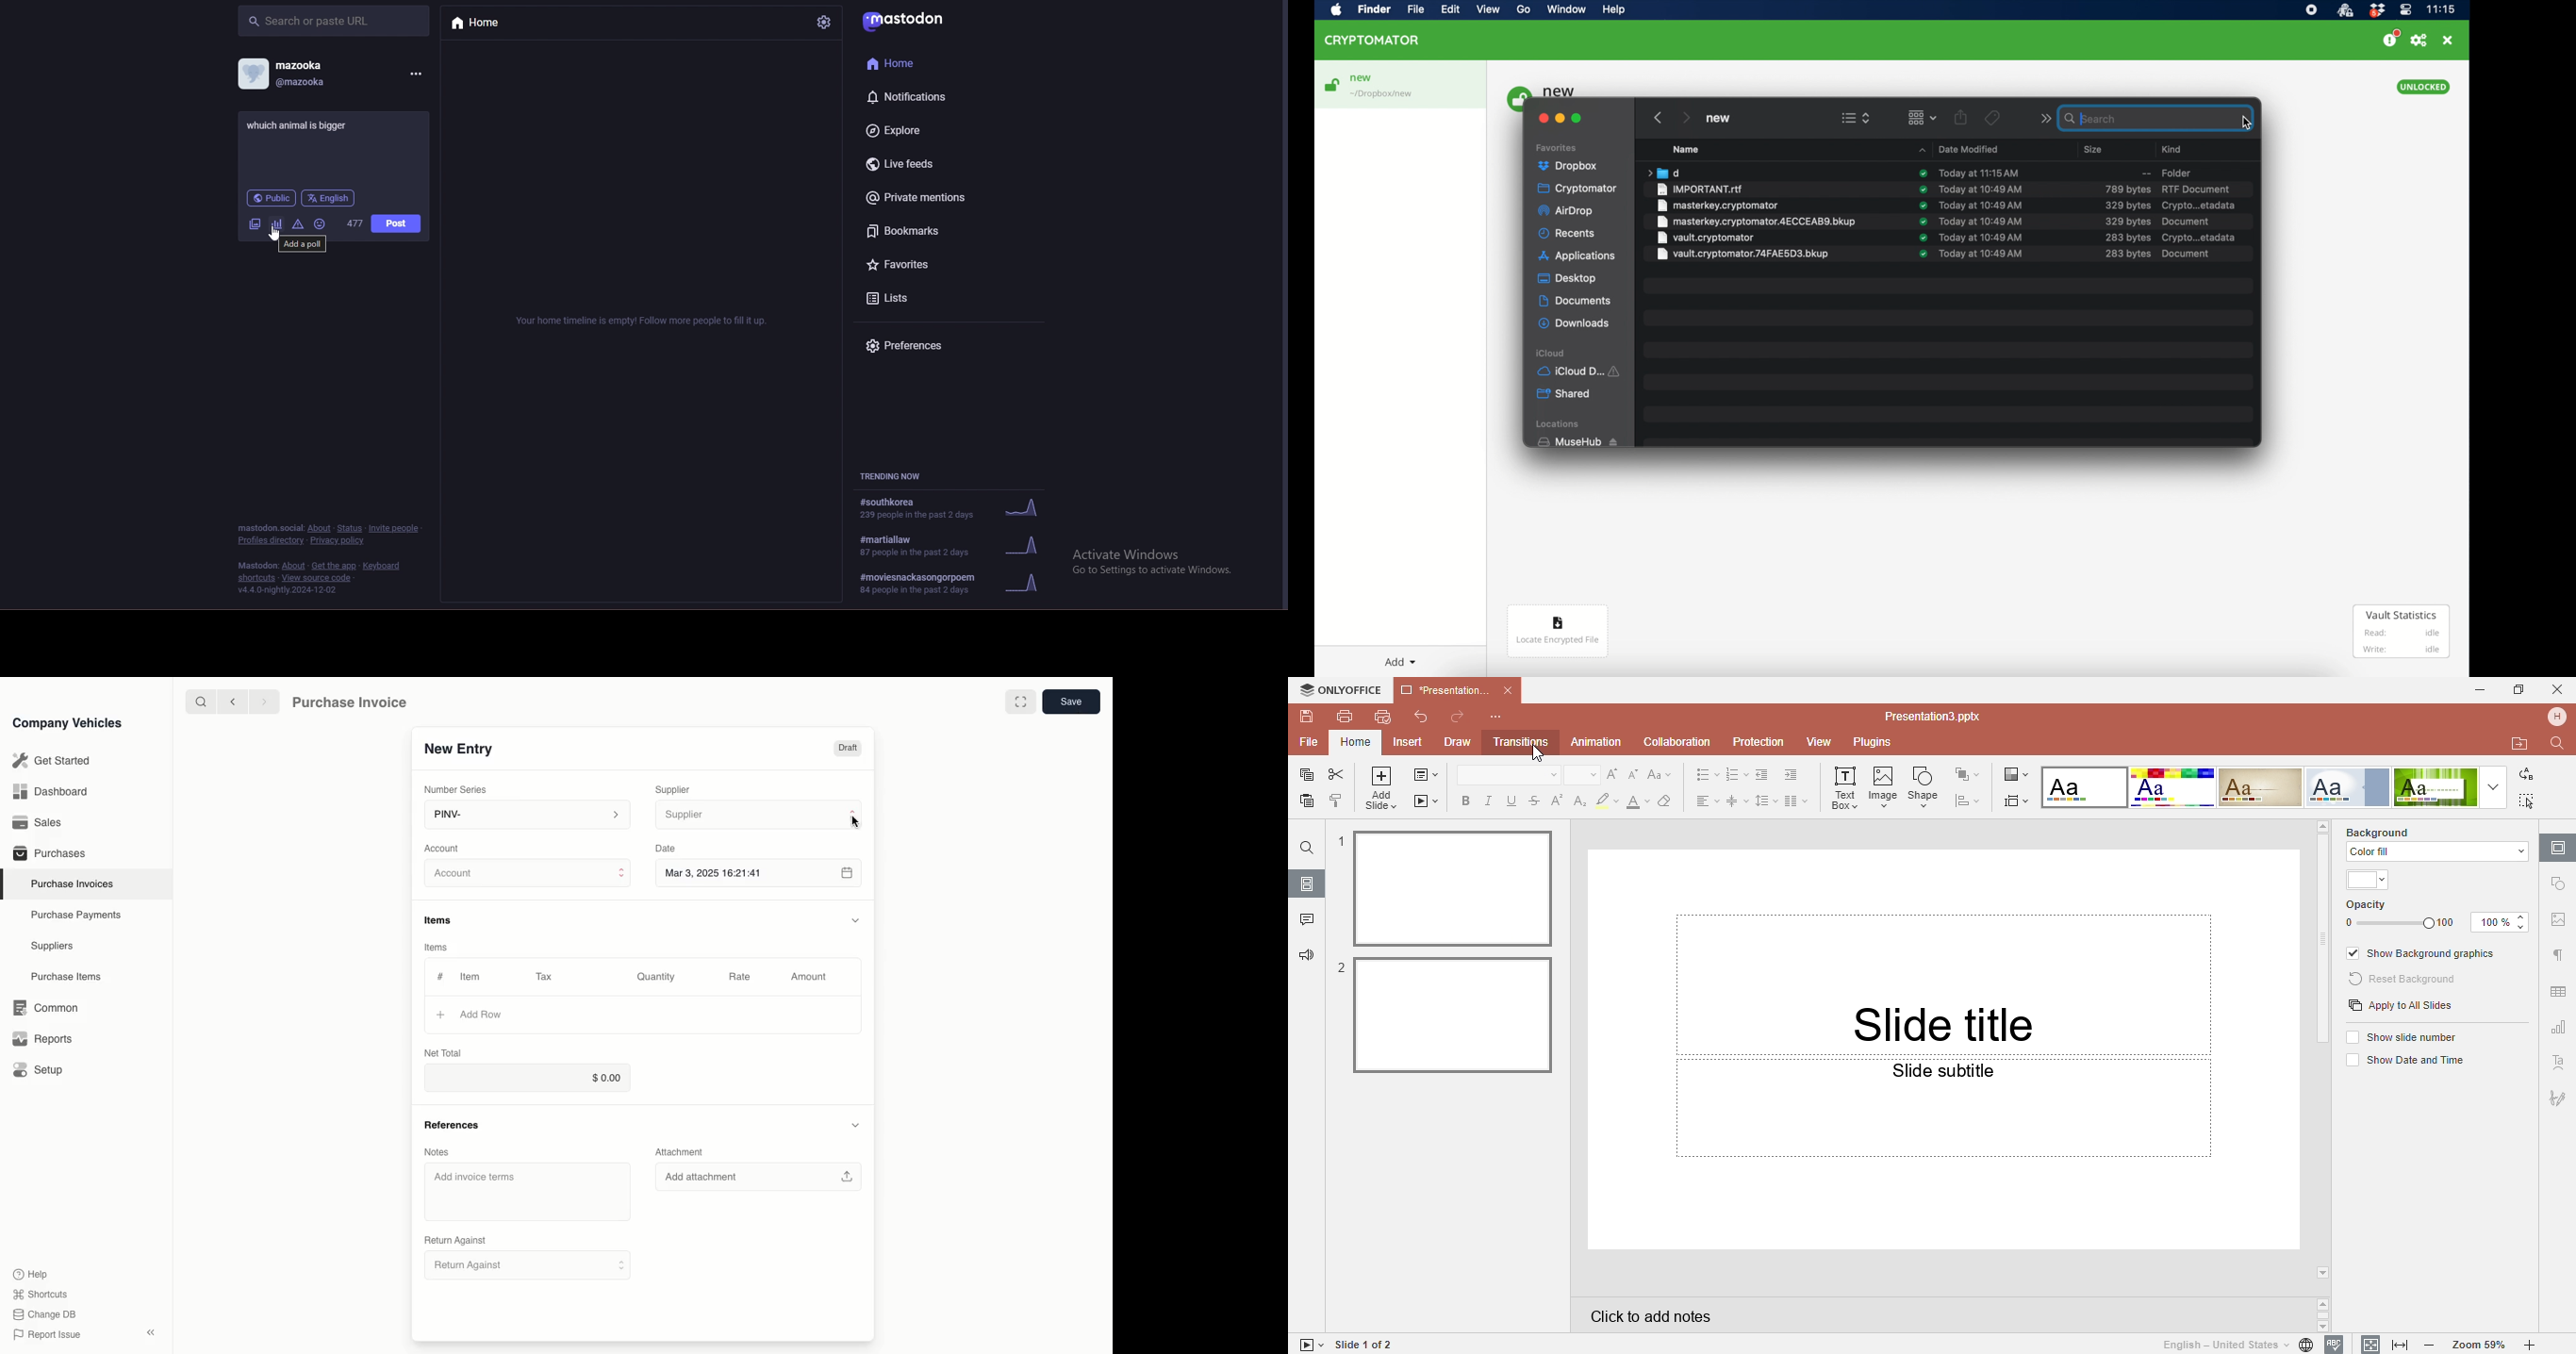  What do you see at coordinates (152, 1331) in the screenshot?
I see `close sidebar` at bounding box center [152, 1331].